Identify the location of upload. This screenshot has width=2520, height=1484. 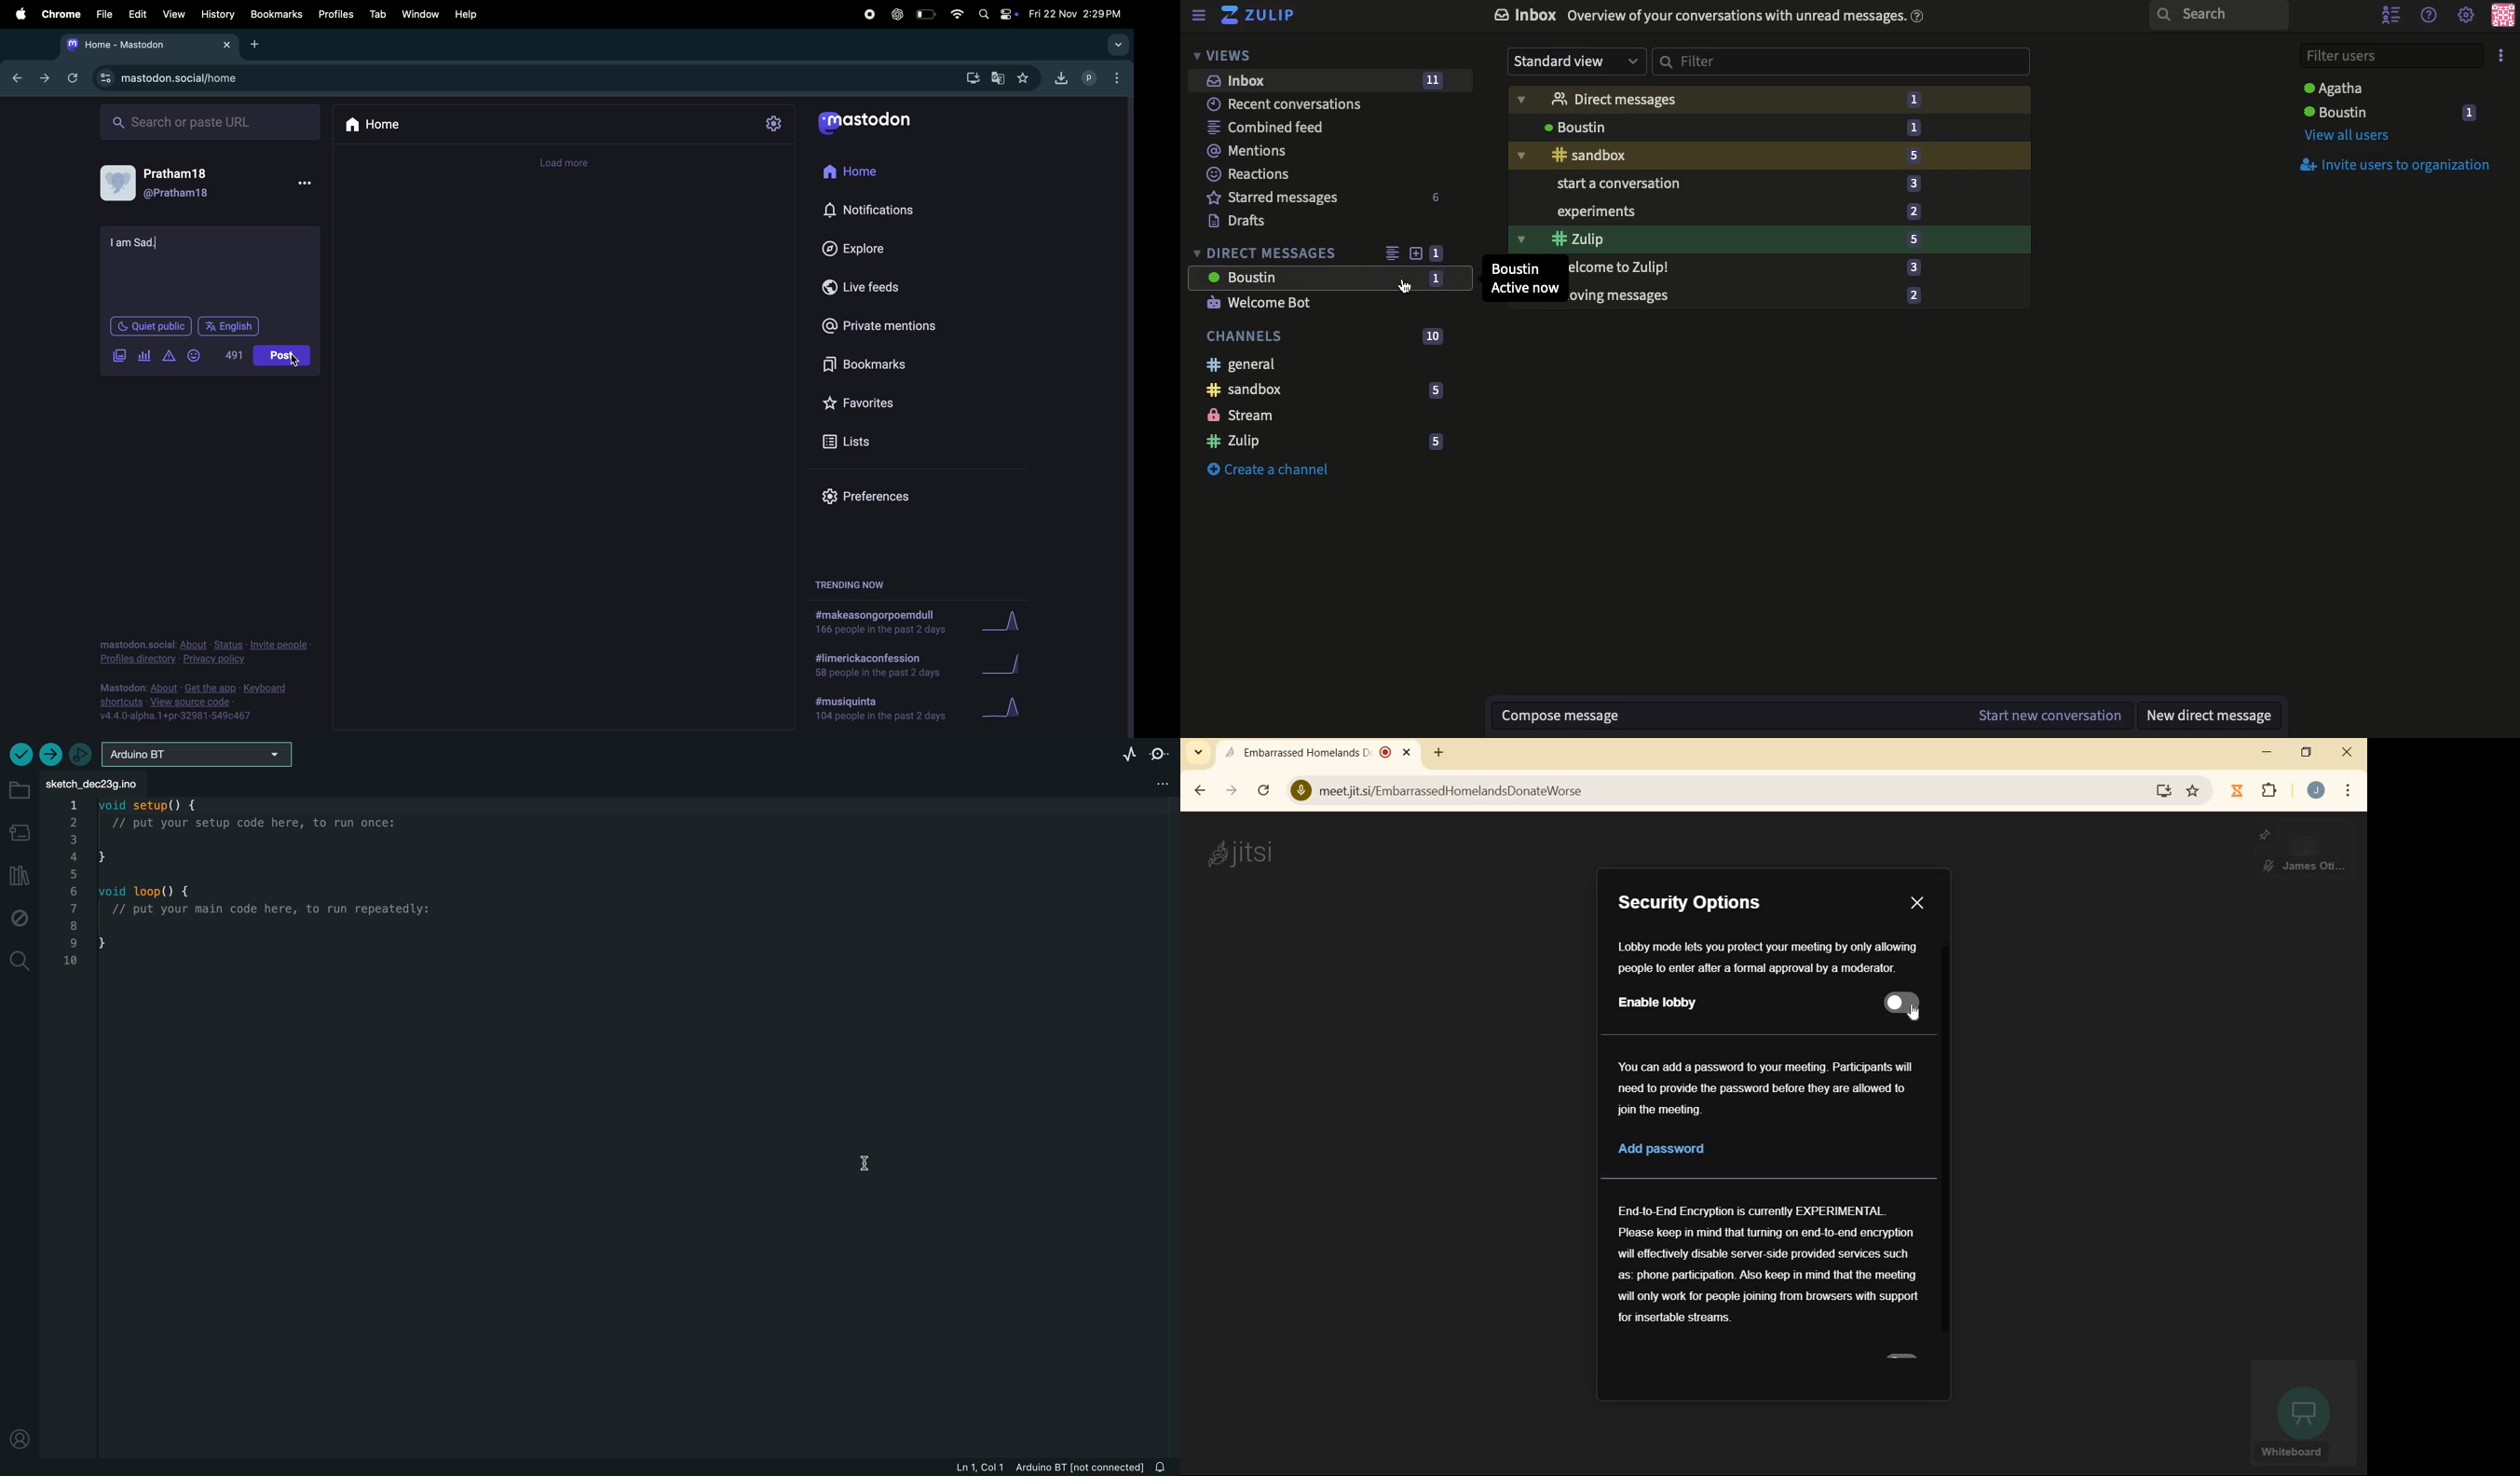
(50, 753).